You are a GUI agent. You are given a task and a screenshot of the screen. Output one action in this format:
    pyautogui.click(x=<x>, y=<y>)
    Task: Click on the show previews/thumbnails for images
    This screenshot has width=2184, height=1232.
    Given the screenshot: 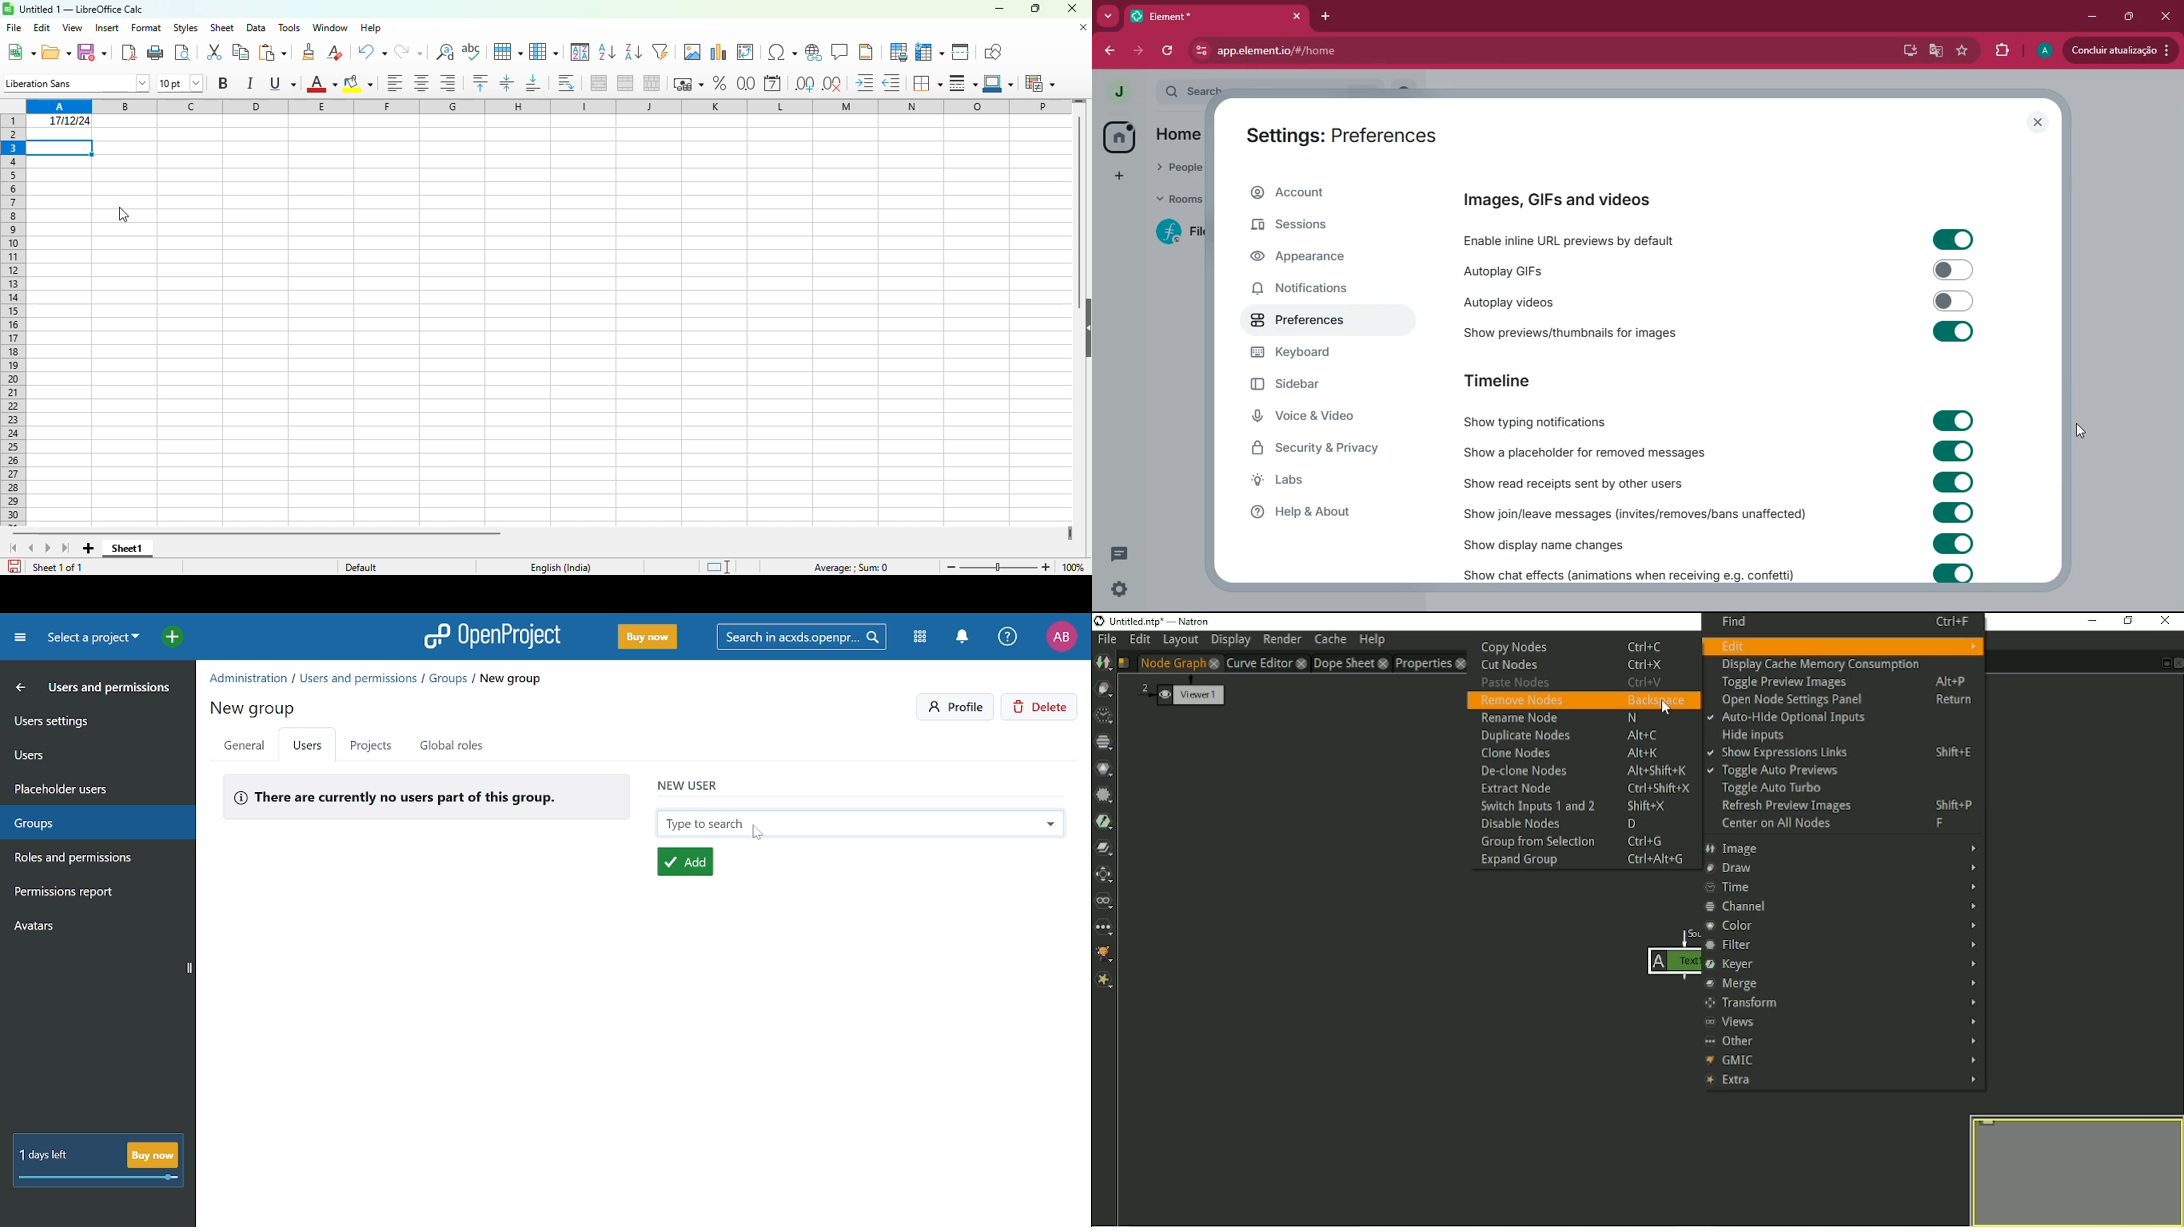 What is the action you would take?
    pyautogui.click(x=1578, y=332)
    